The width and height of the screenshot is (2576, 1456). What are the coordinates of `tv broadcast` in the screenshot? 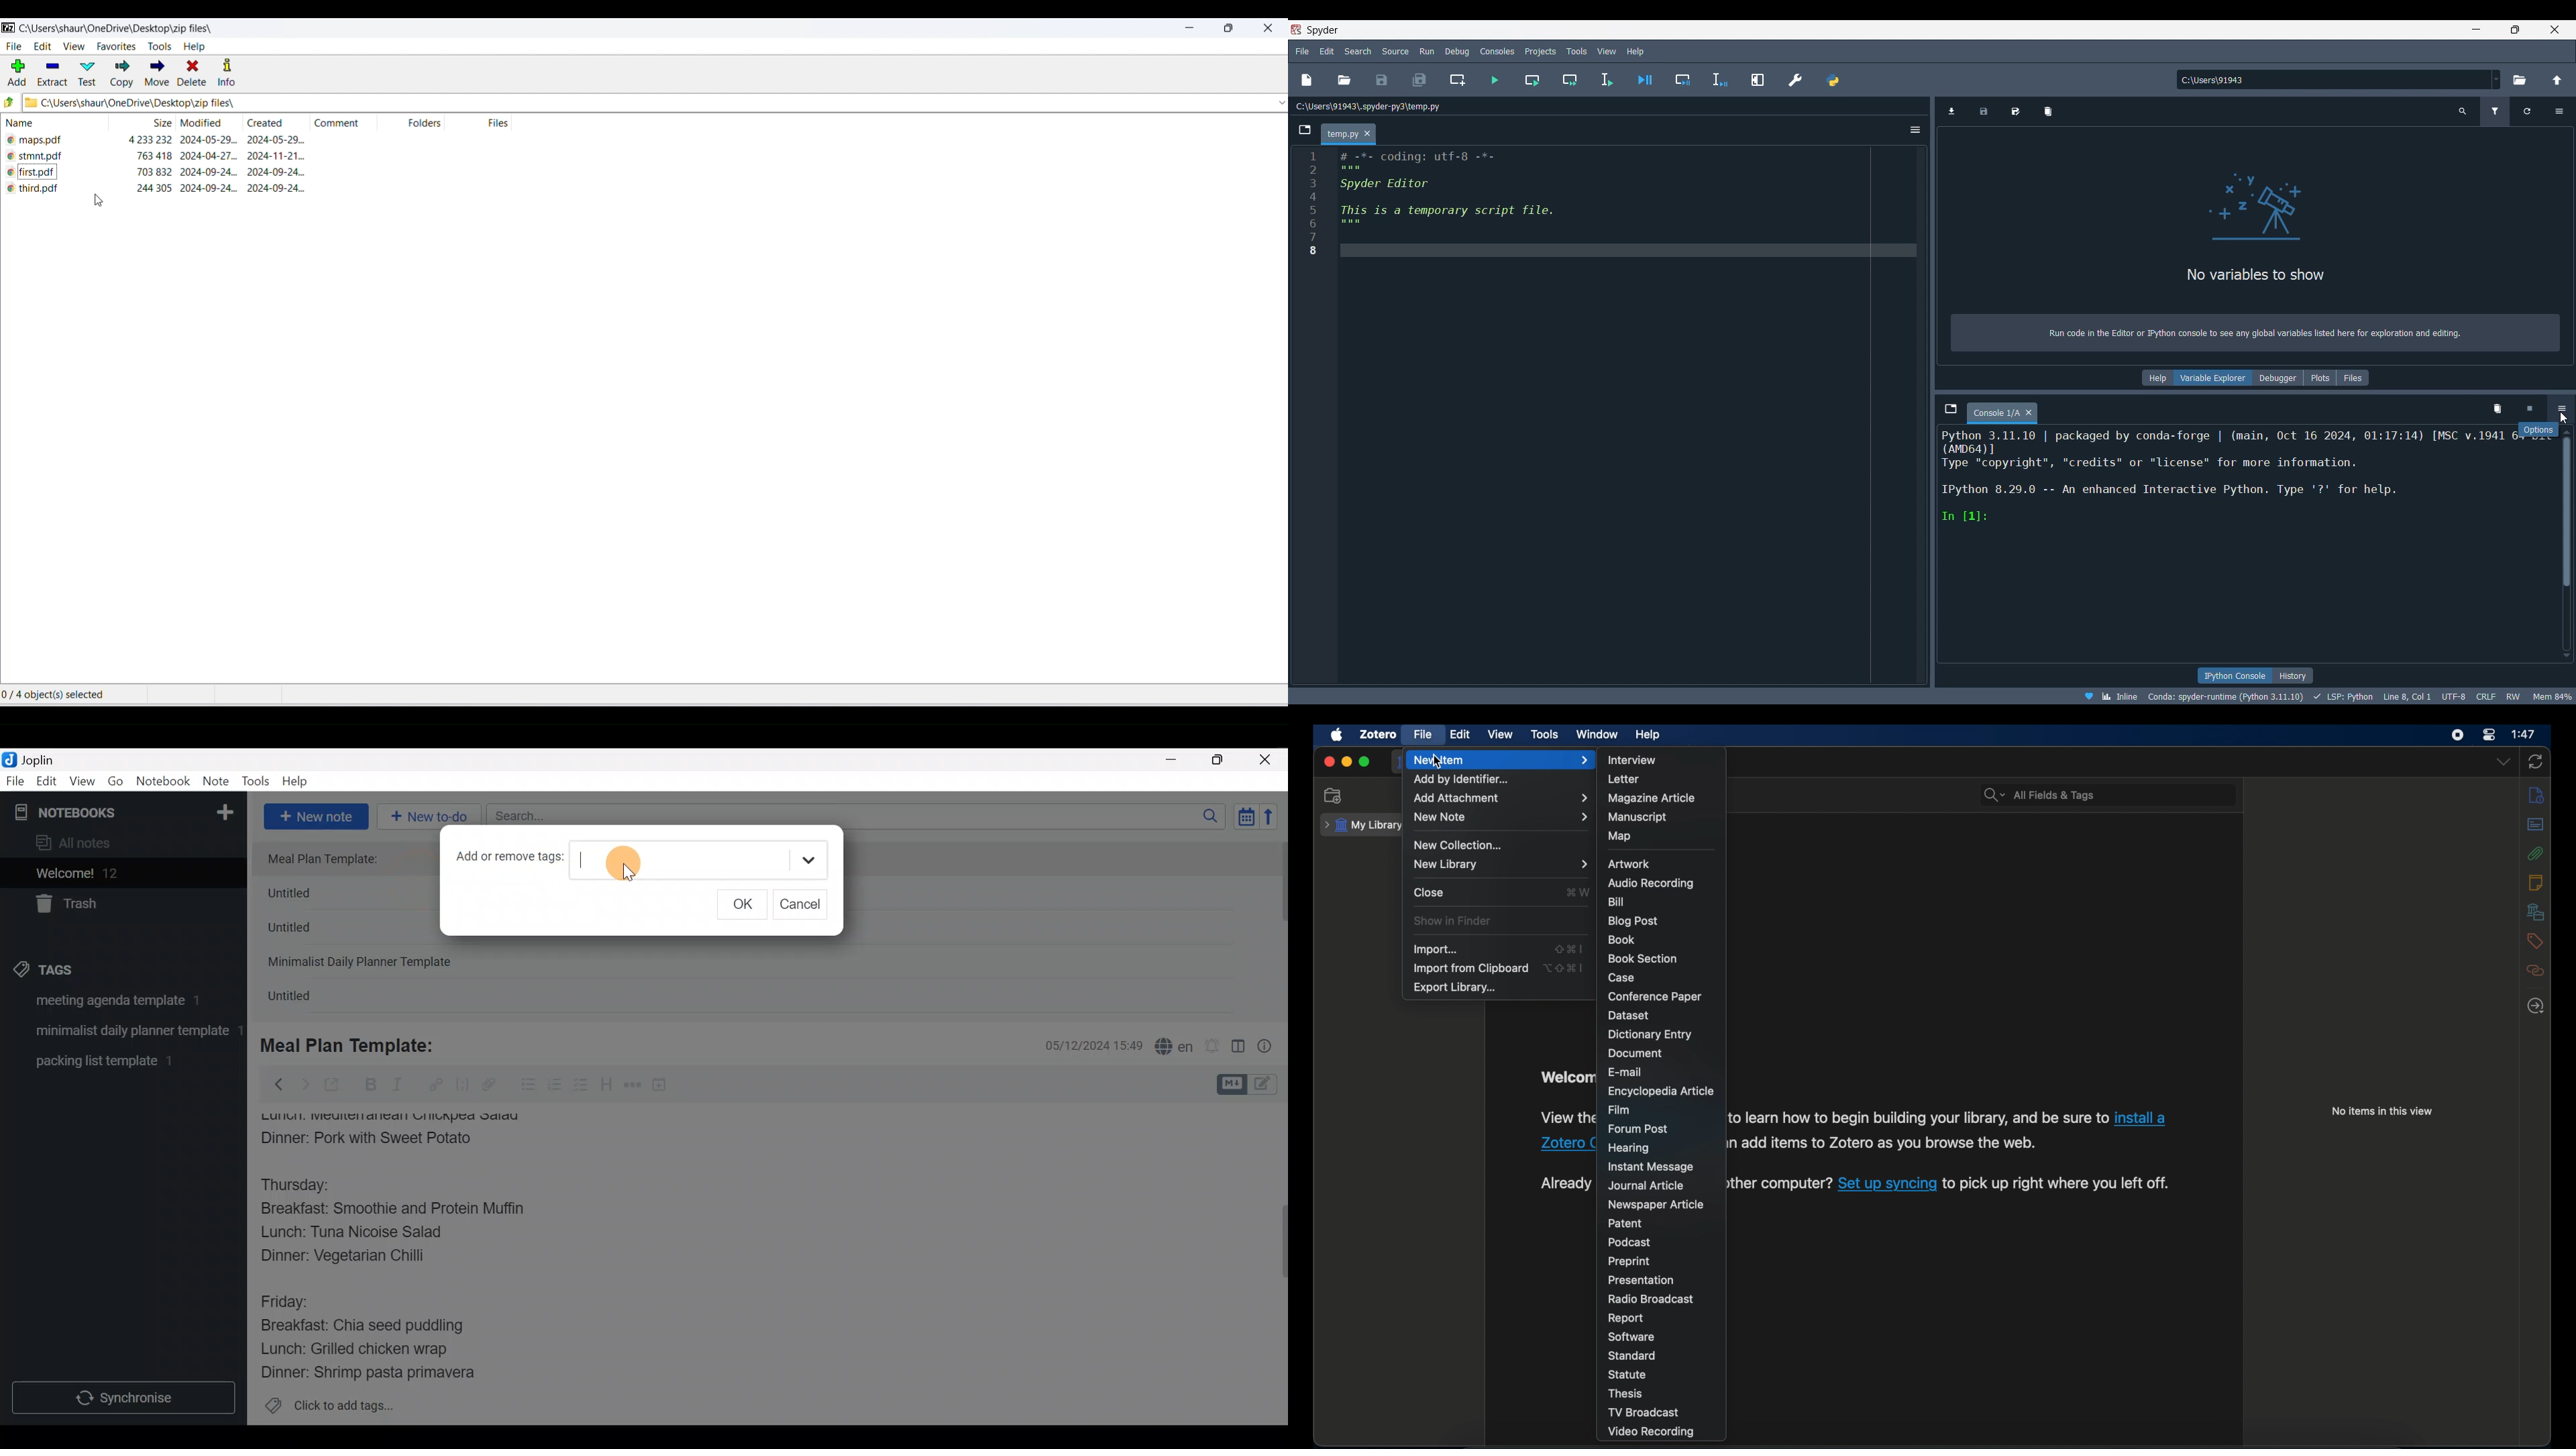 It's located at (1642, 1411).